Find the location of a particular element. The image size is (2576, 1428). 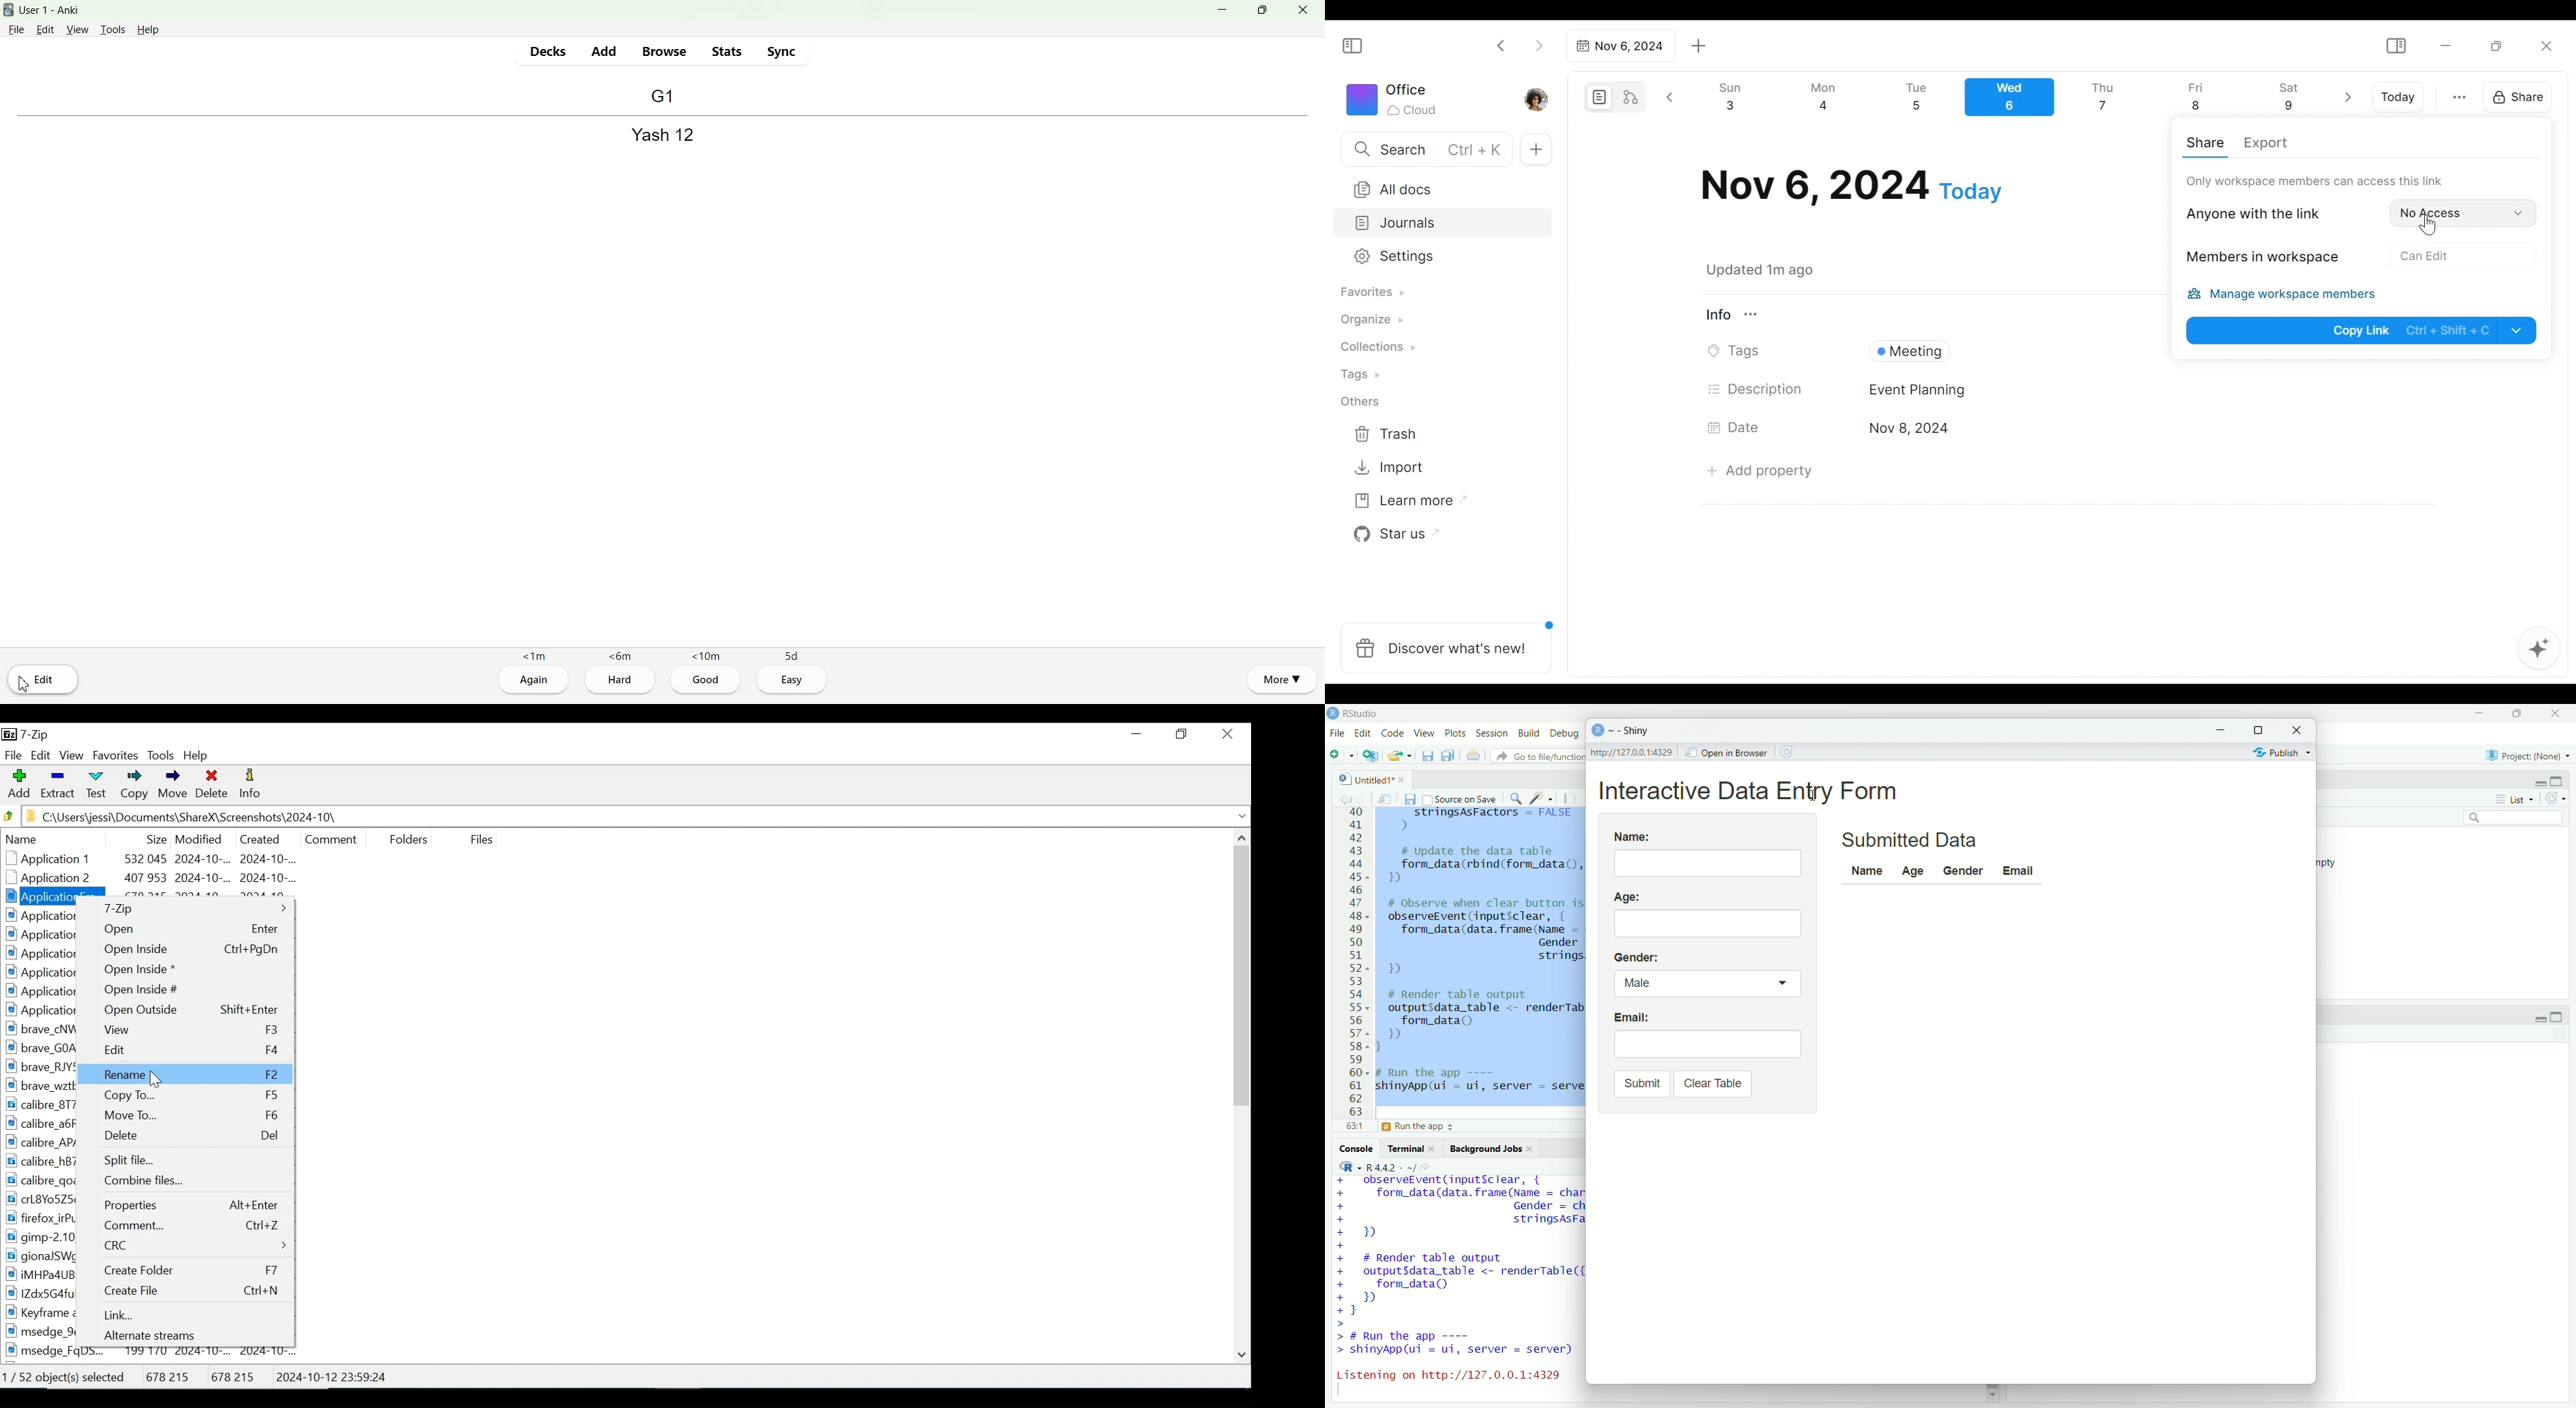

Saved is located at coordinates (1776, 270).